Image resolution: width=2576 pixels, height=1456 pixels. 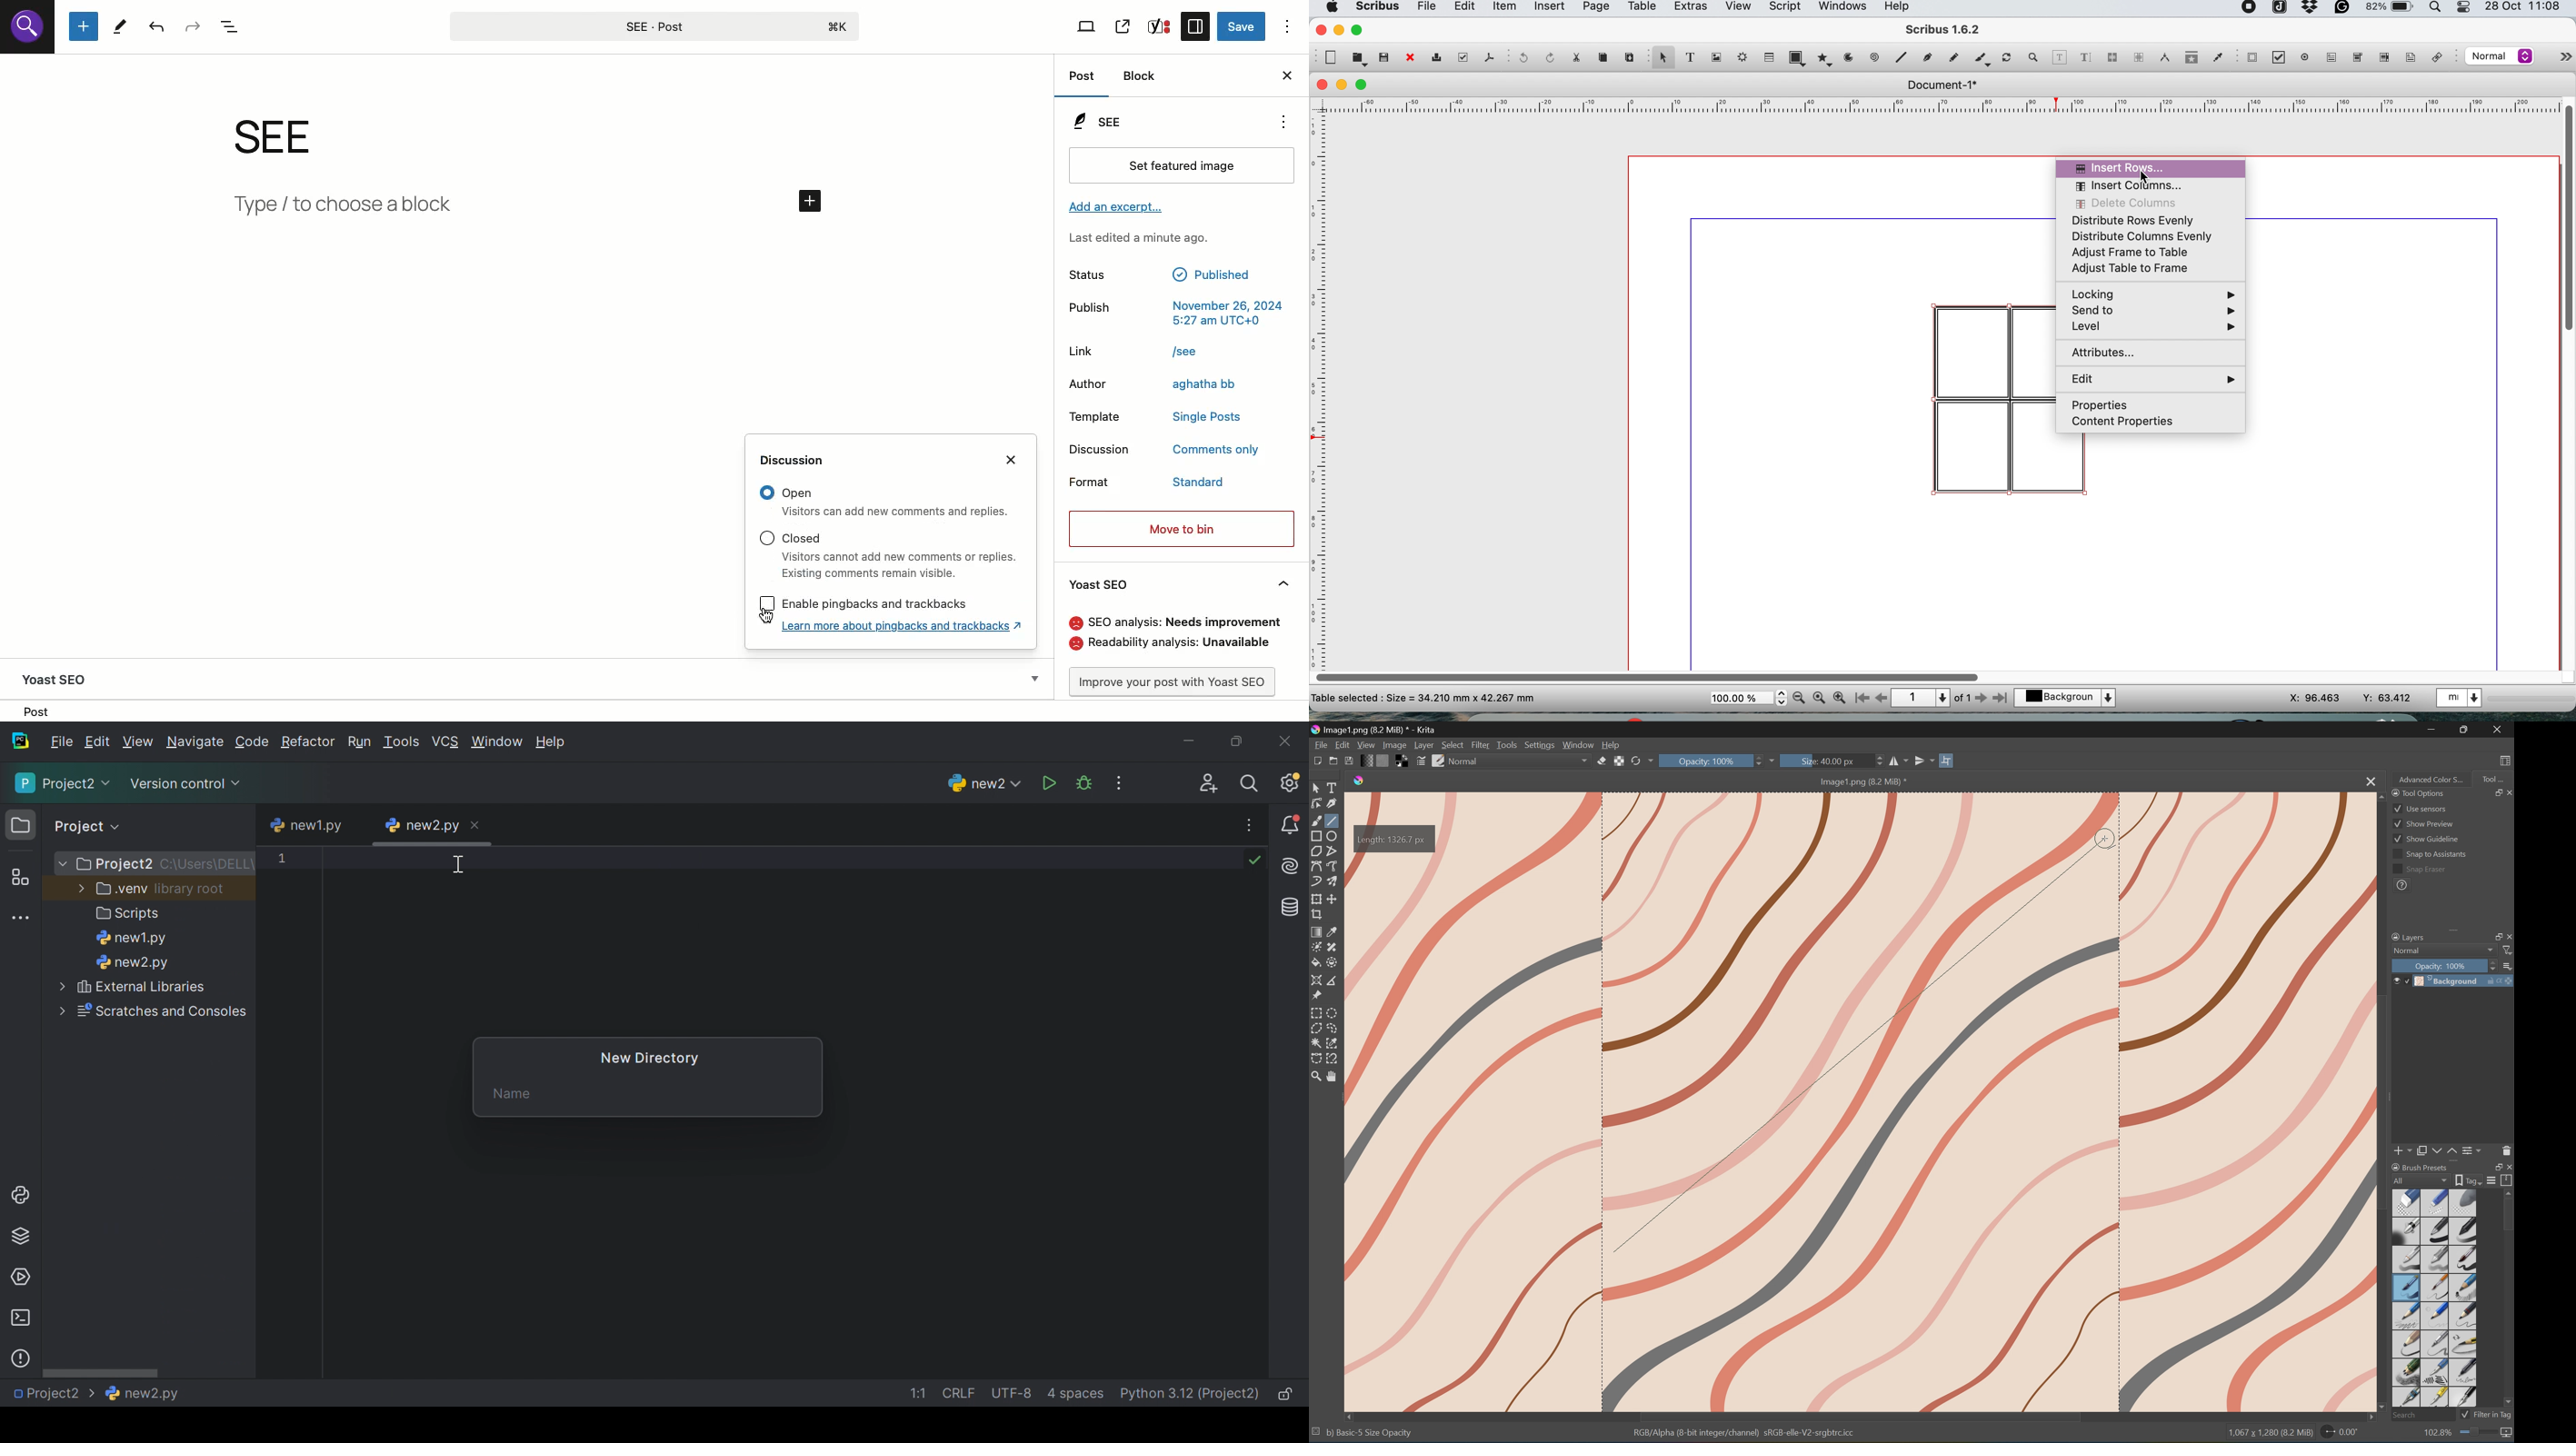 I want to click on new2.py, so click(x=137, y=963).